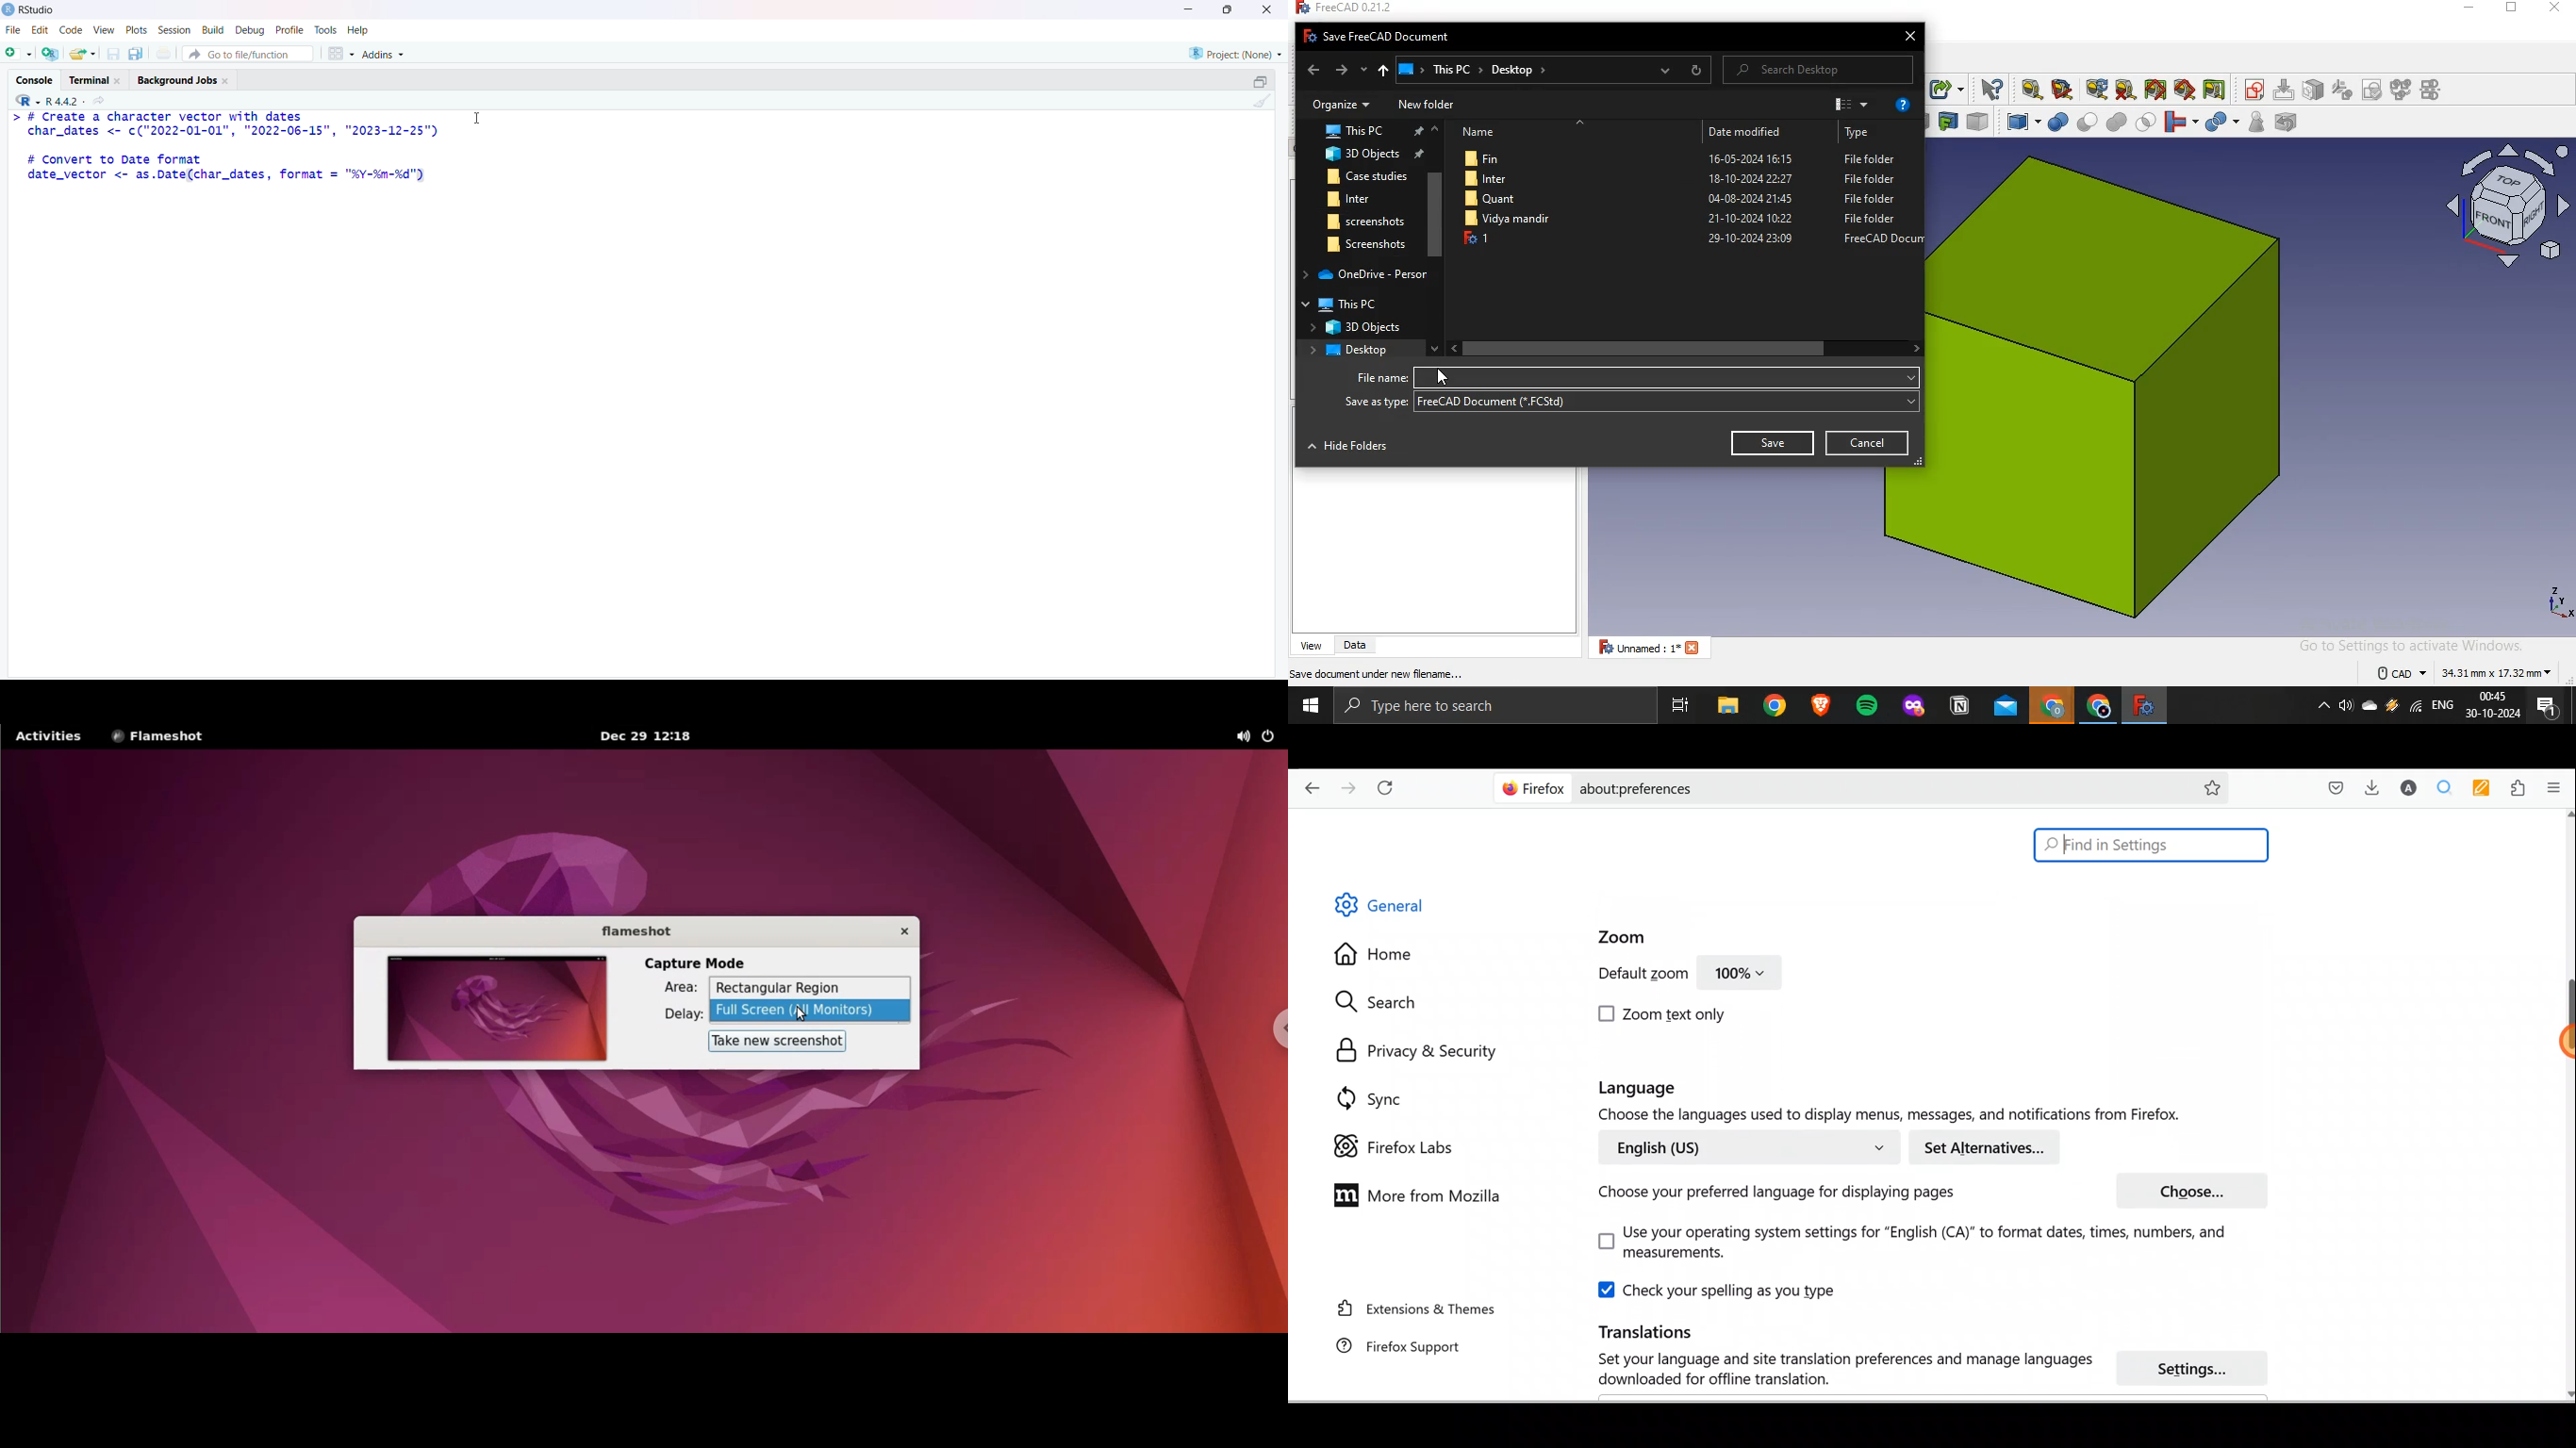 The width and height of the screenshot is (2576, 1456). I want to click on Organize, so click(1336, 104).